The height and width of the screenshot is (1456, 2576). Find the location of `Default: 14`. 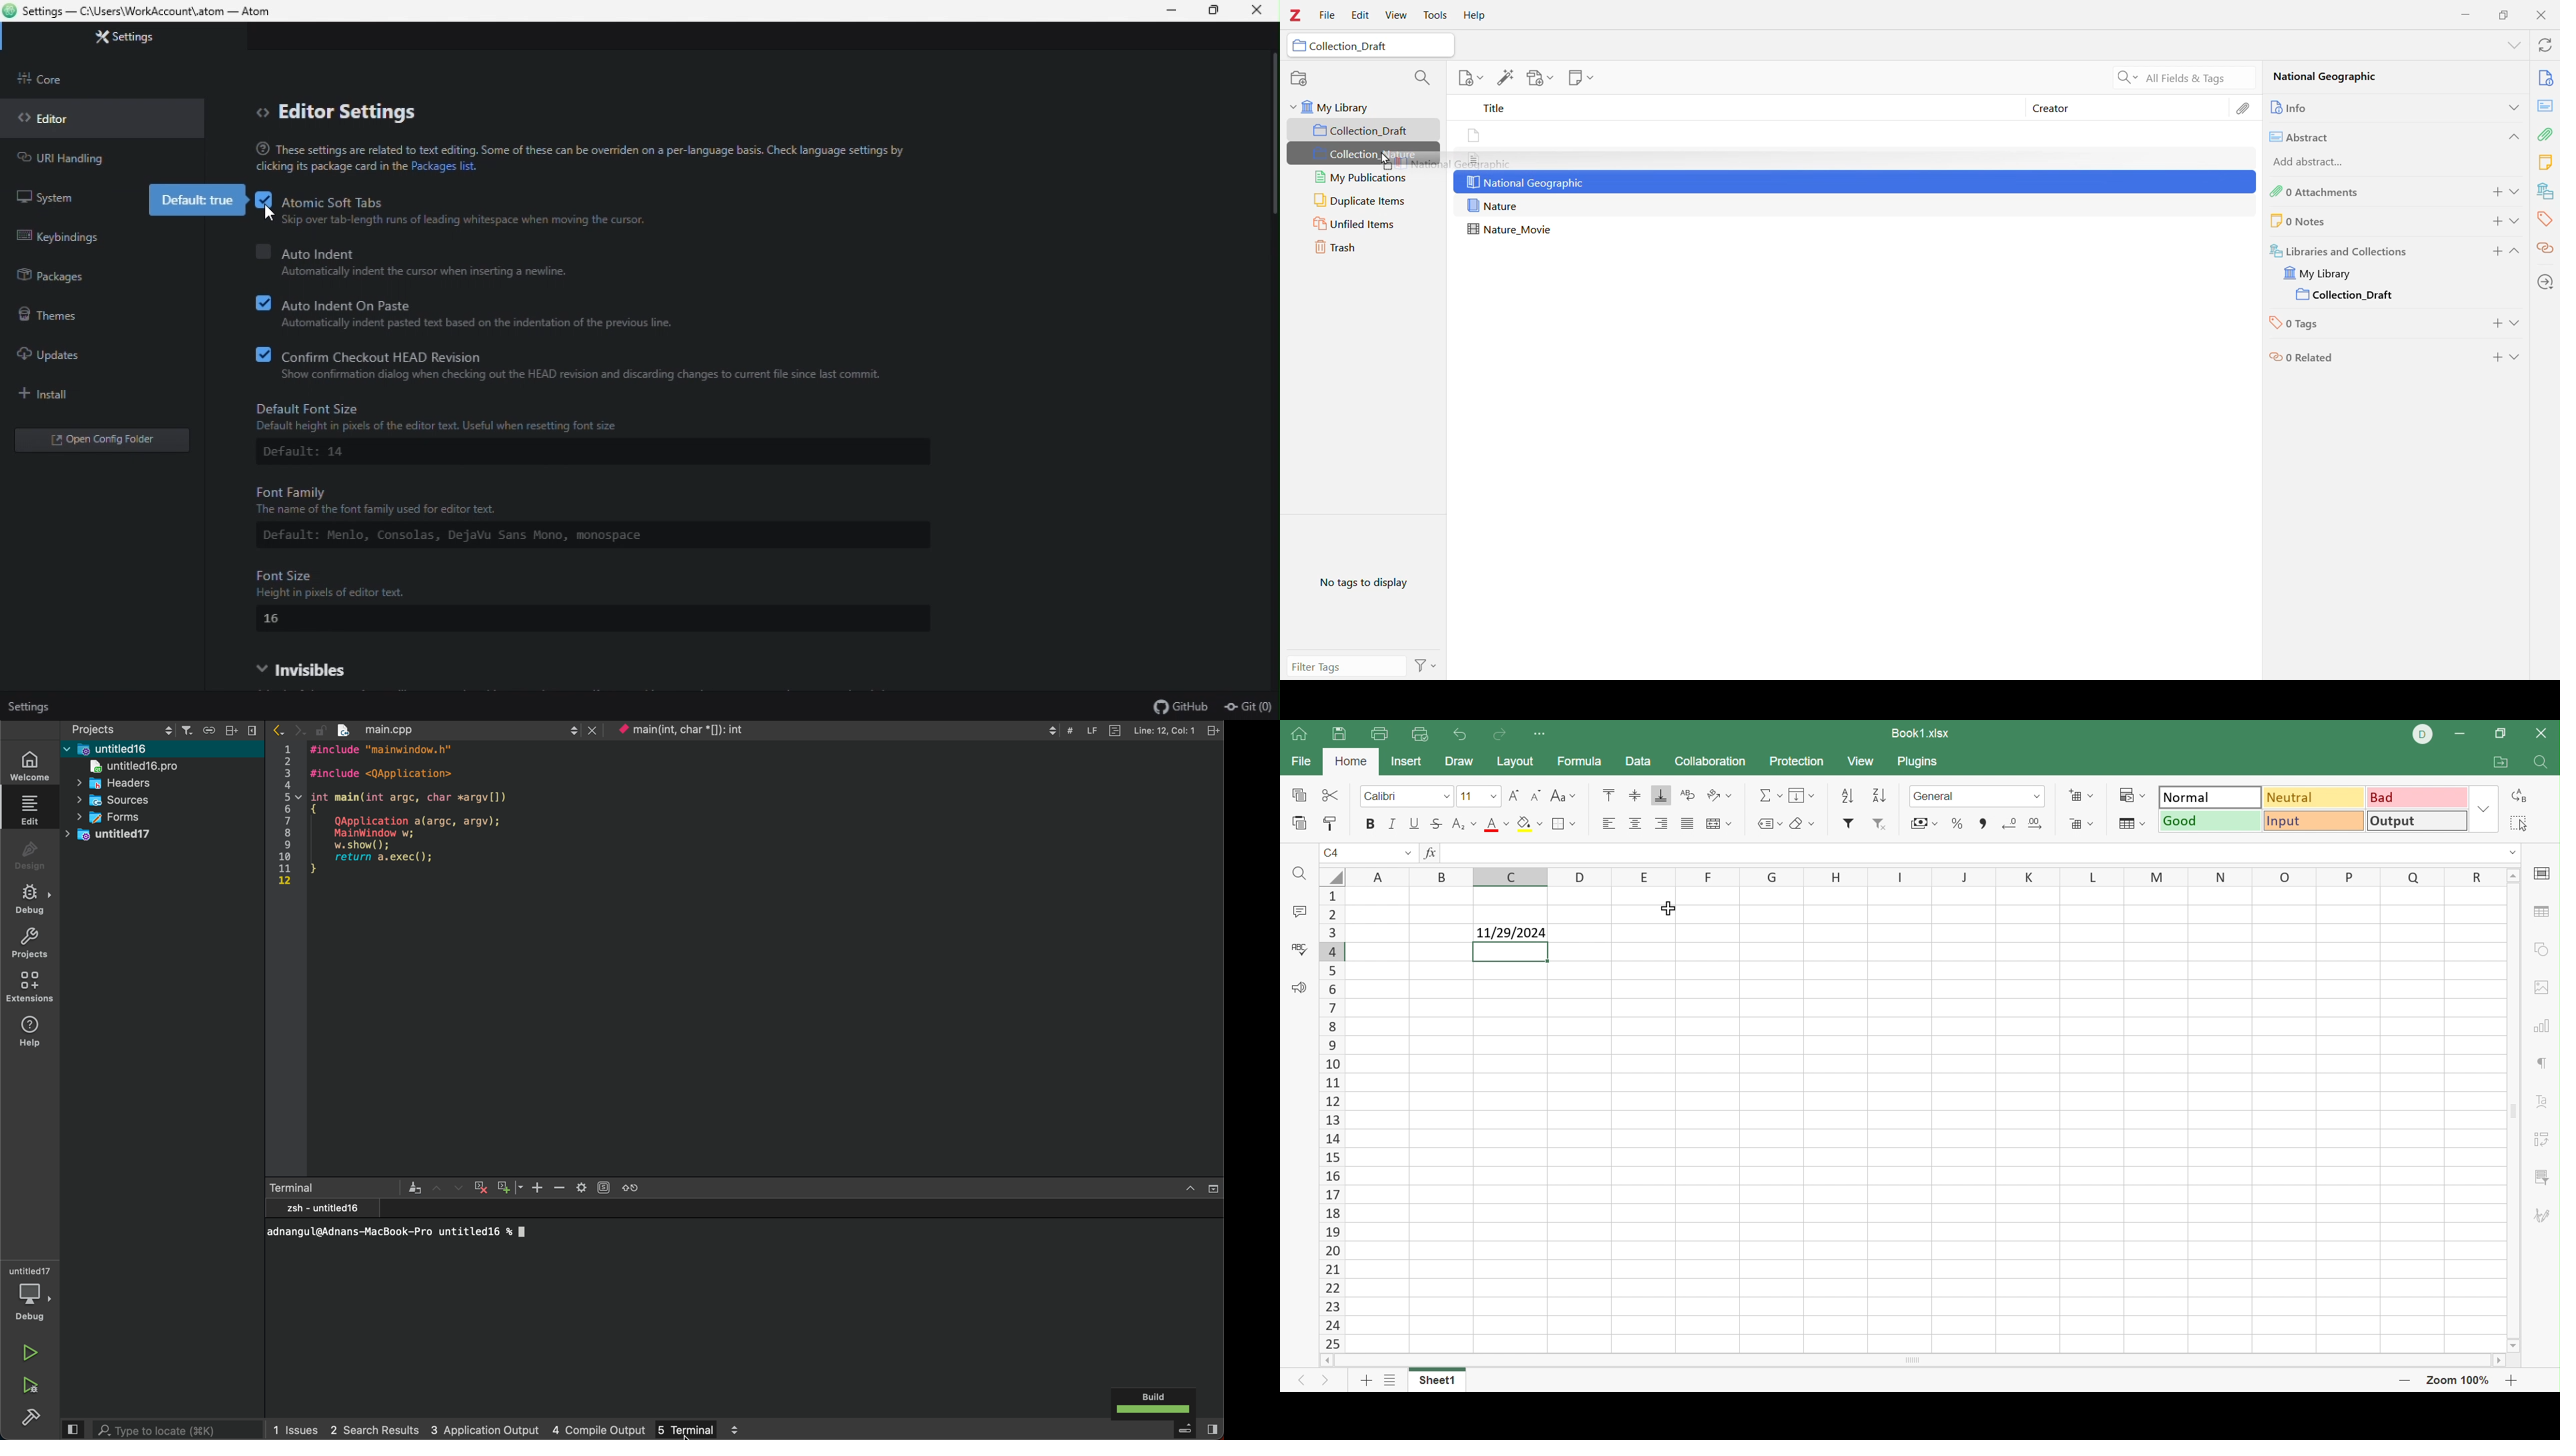

Default: 14 is located at coordinates (311, 454).